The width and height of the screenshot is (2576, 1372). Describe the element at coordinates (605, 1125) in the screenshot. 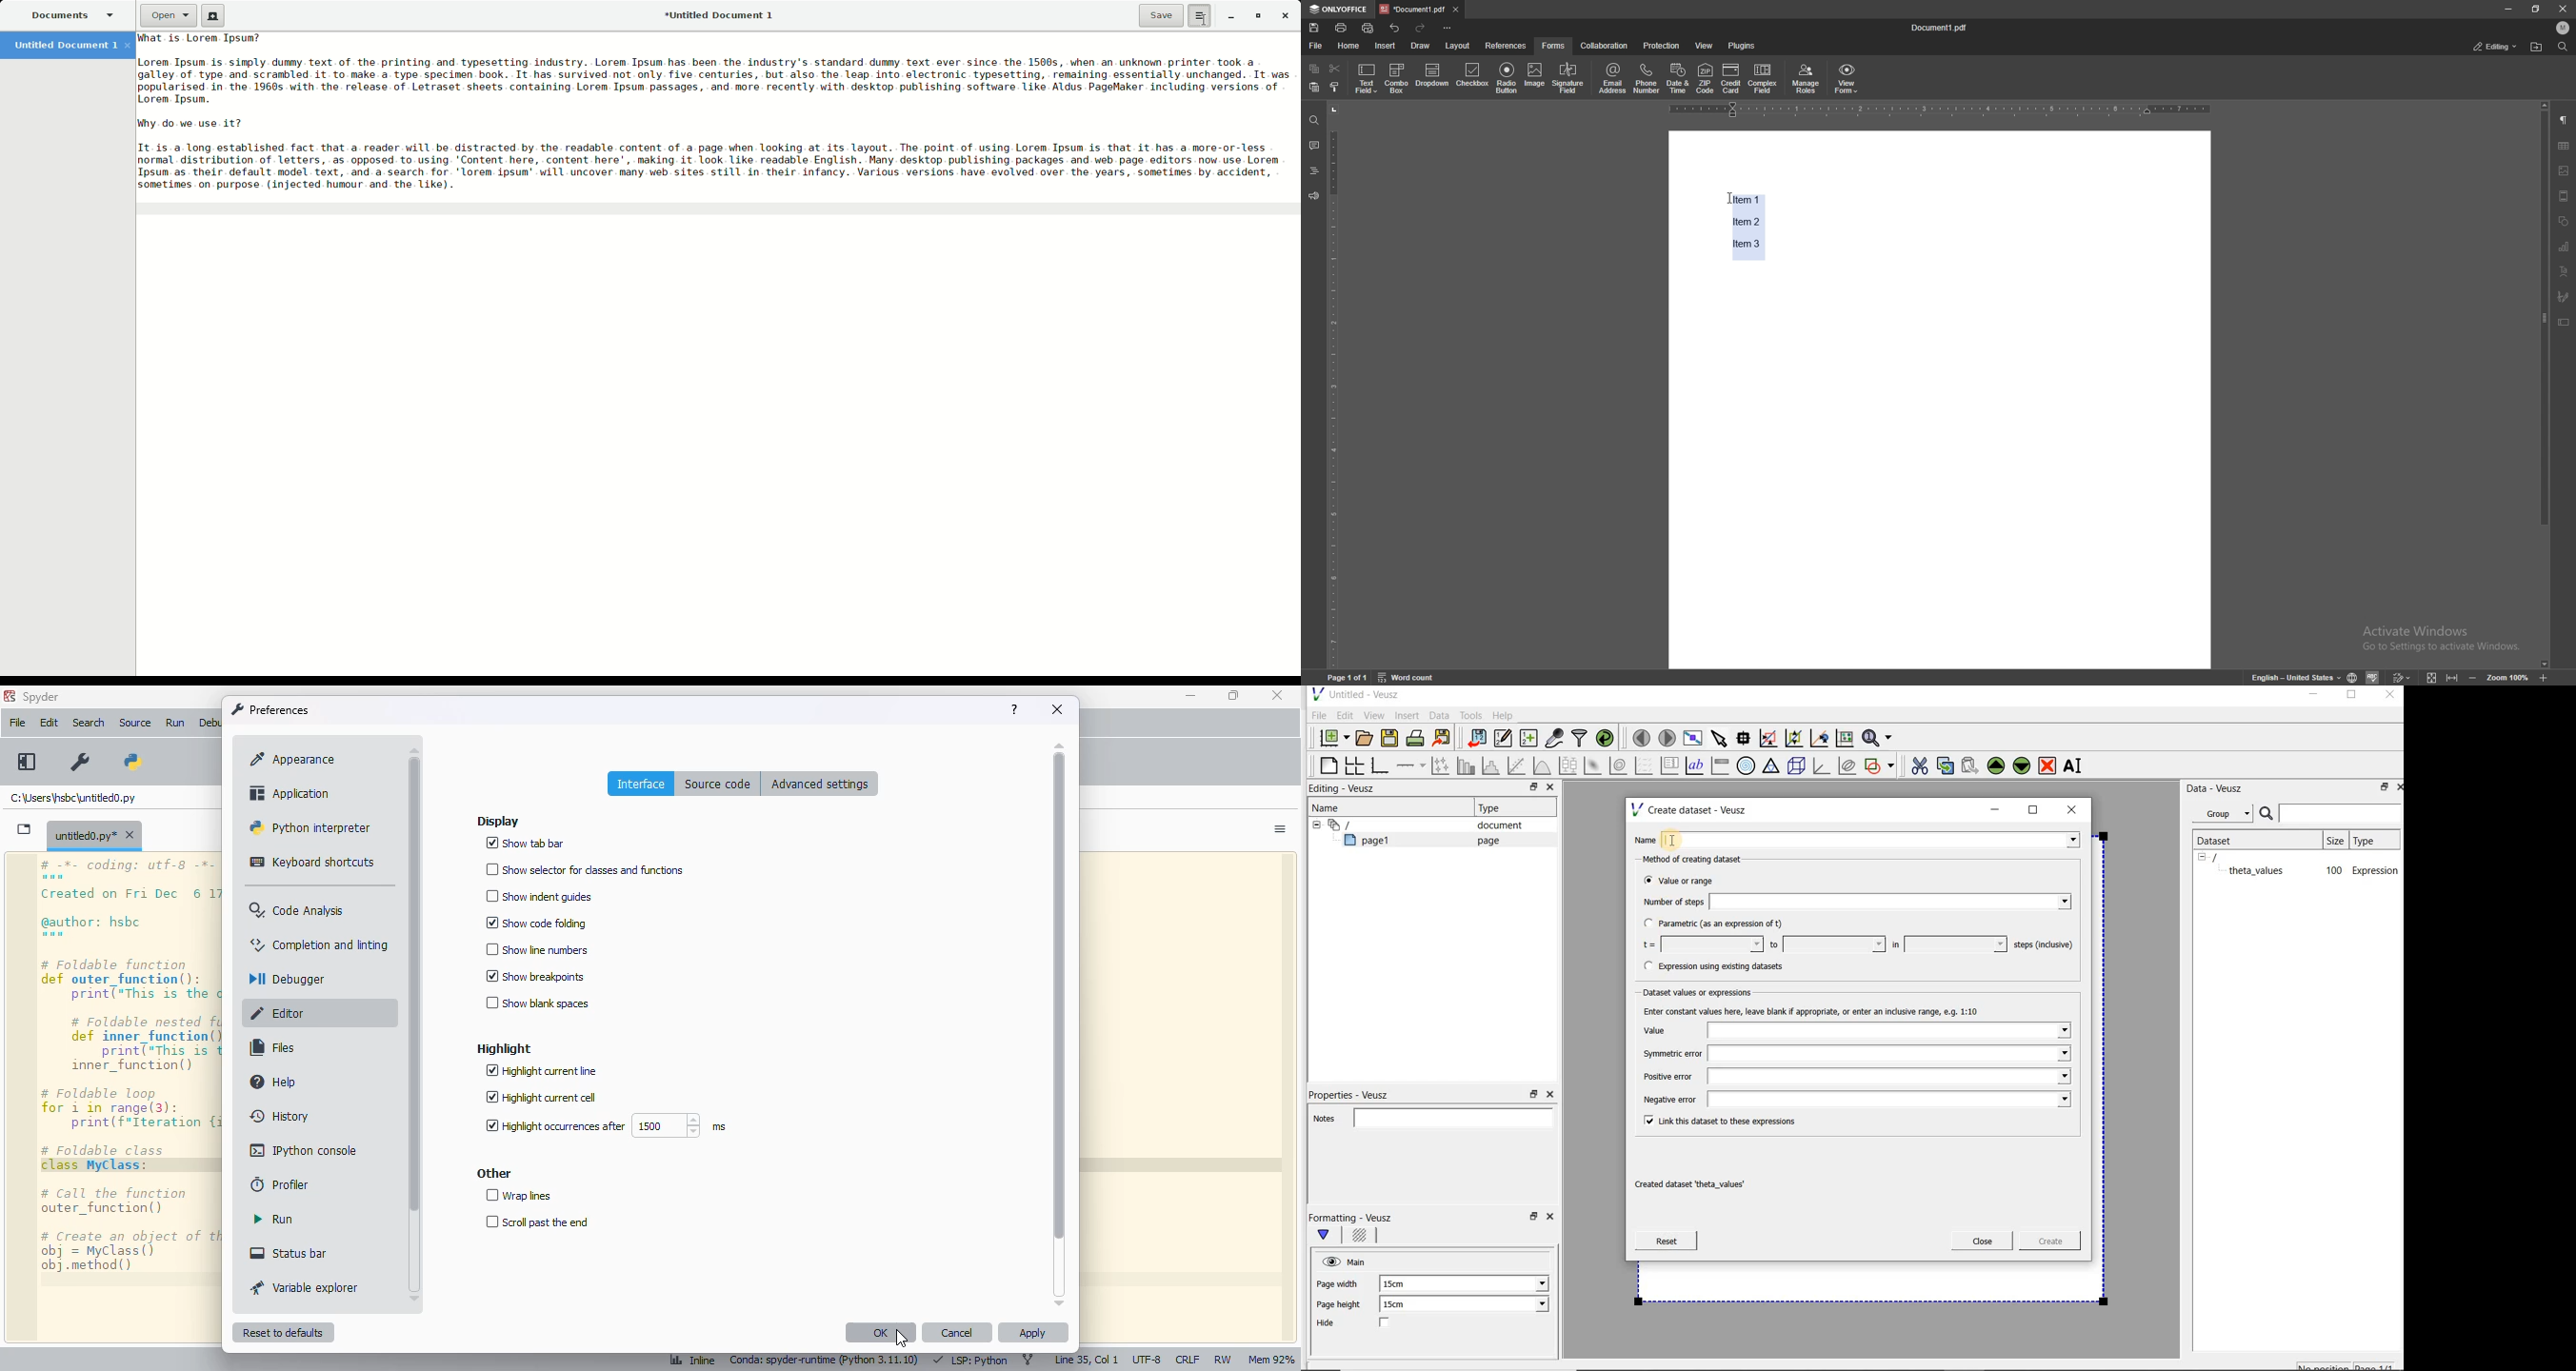

I see `highlight occurrences after 1500 ms` at that location.